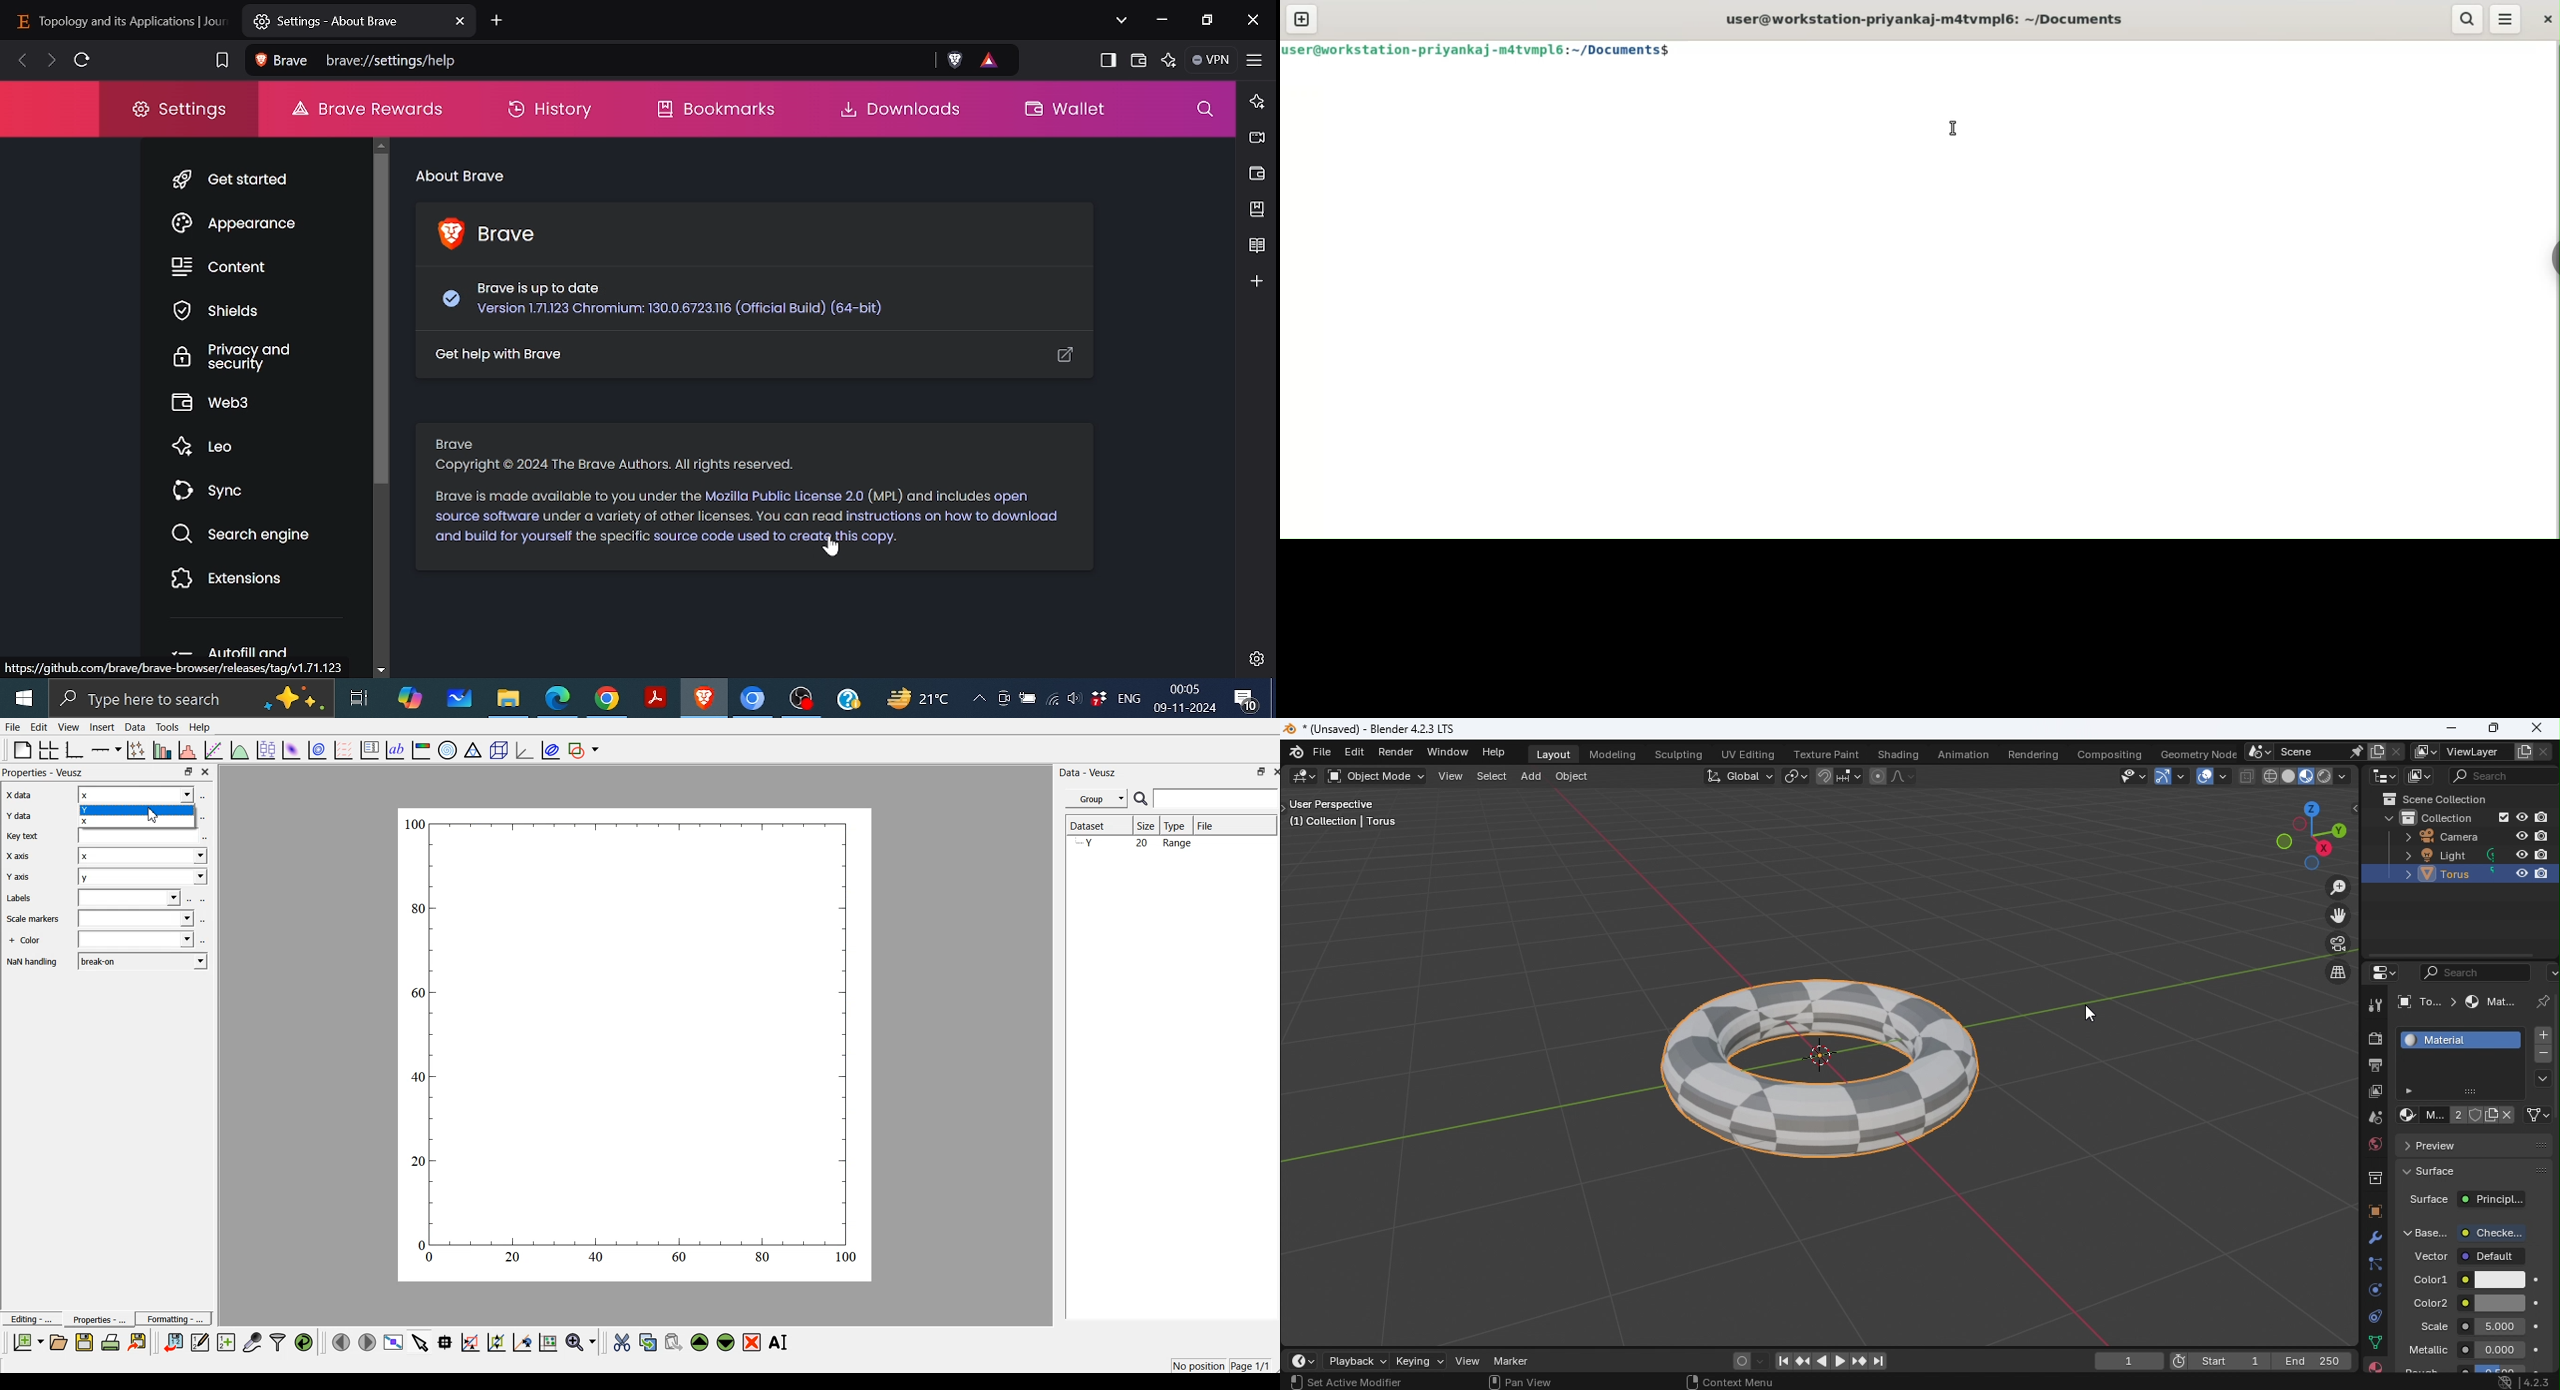 The width and height of the screenshot is (2576, 1400). I want to click on Scene, so click(2372, 1120).